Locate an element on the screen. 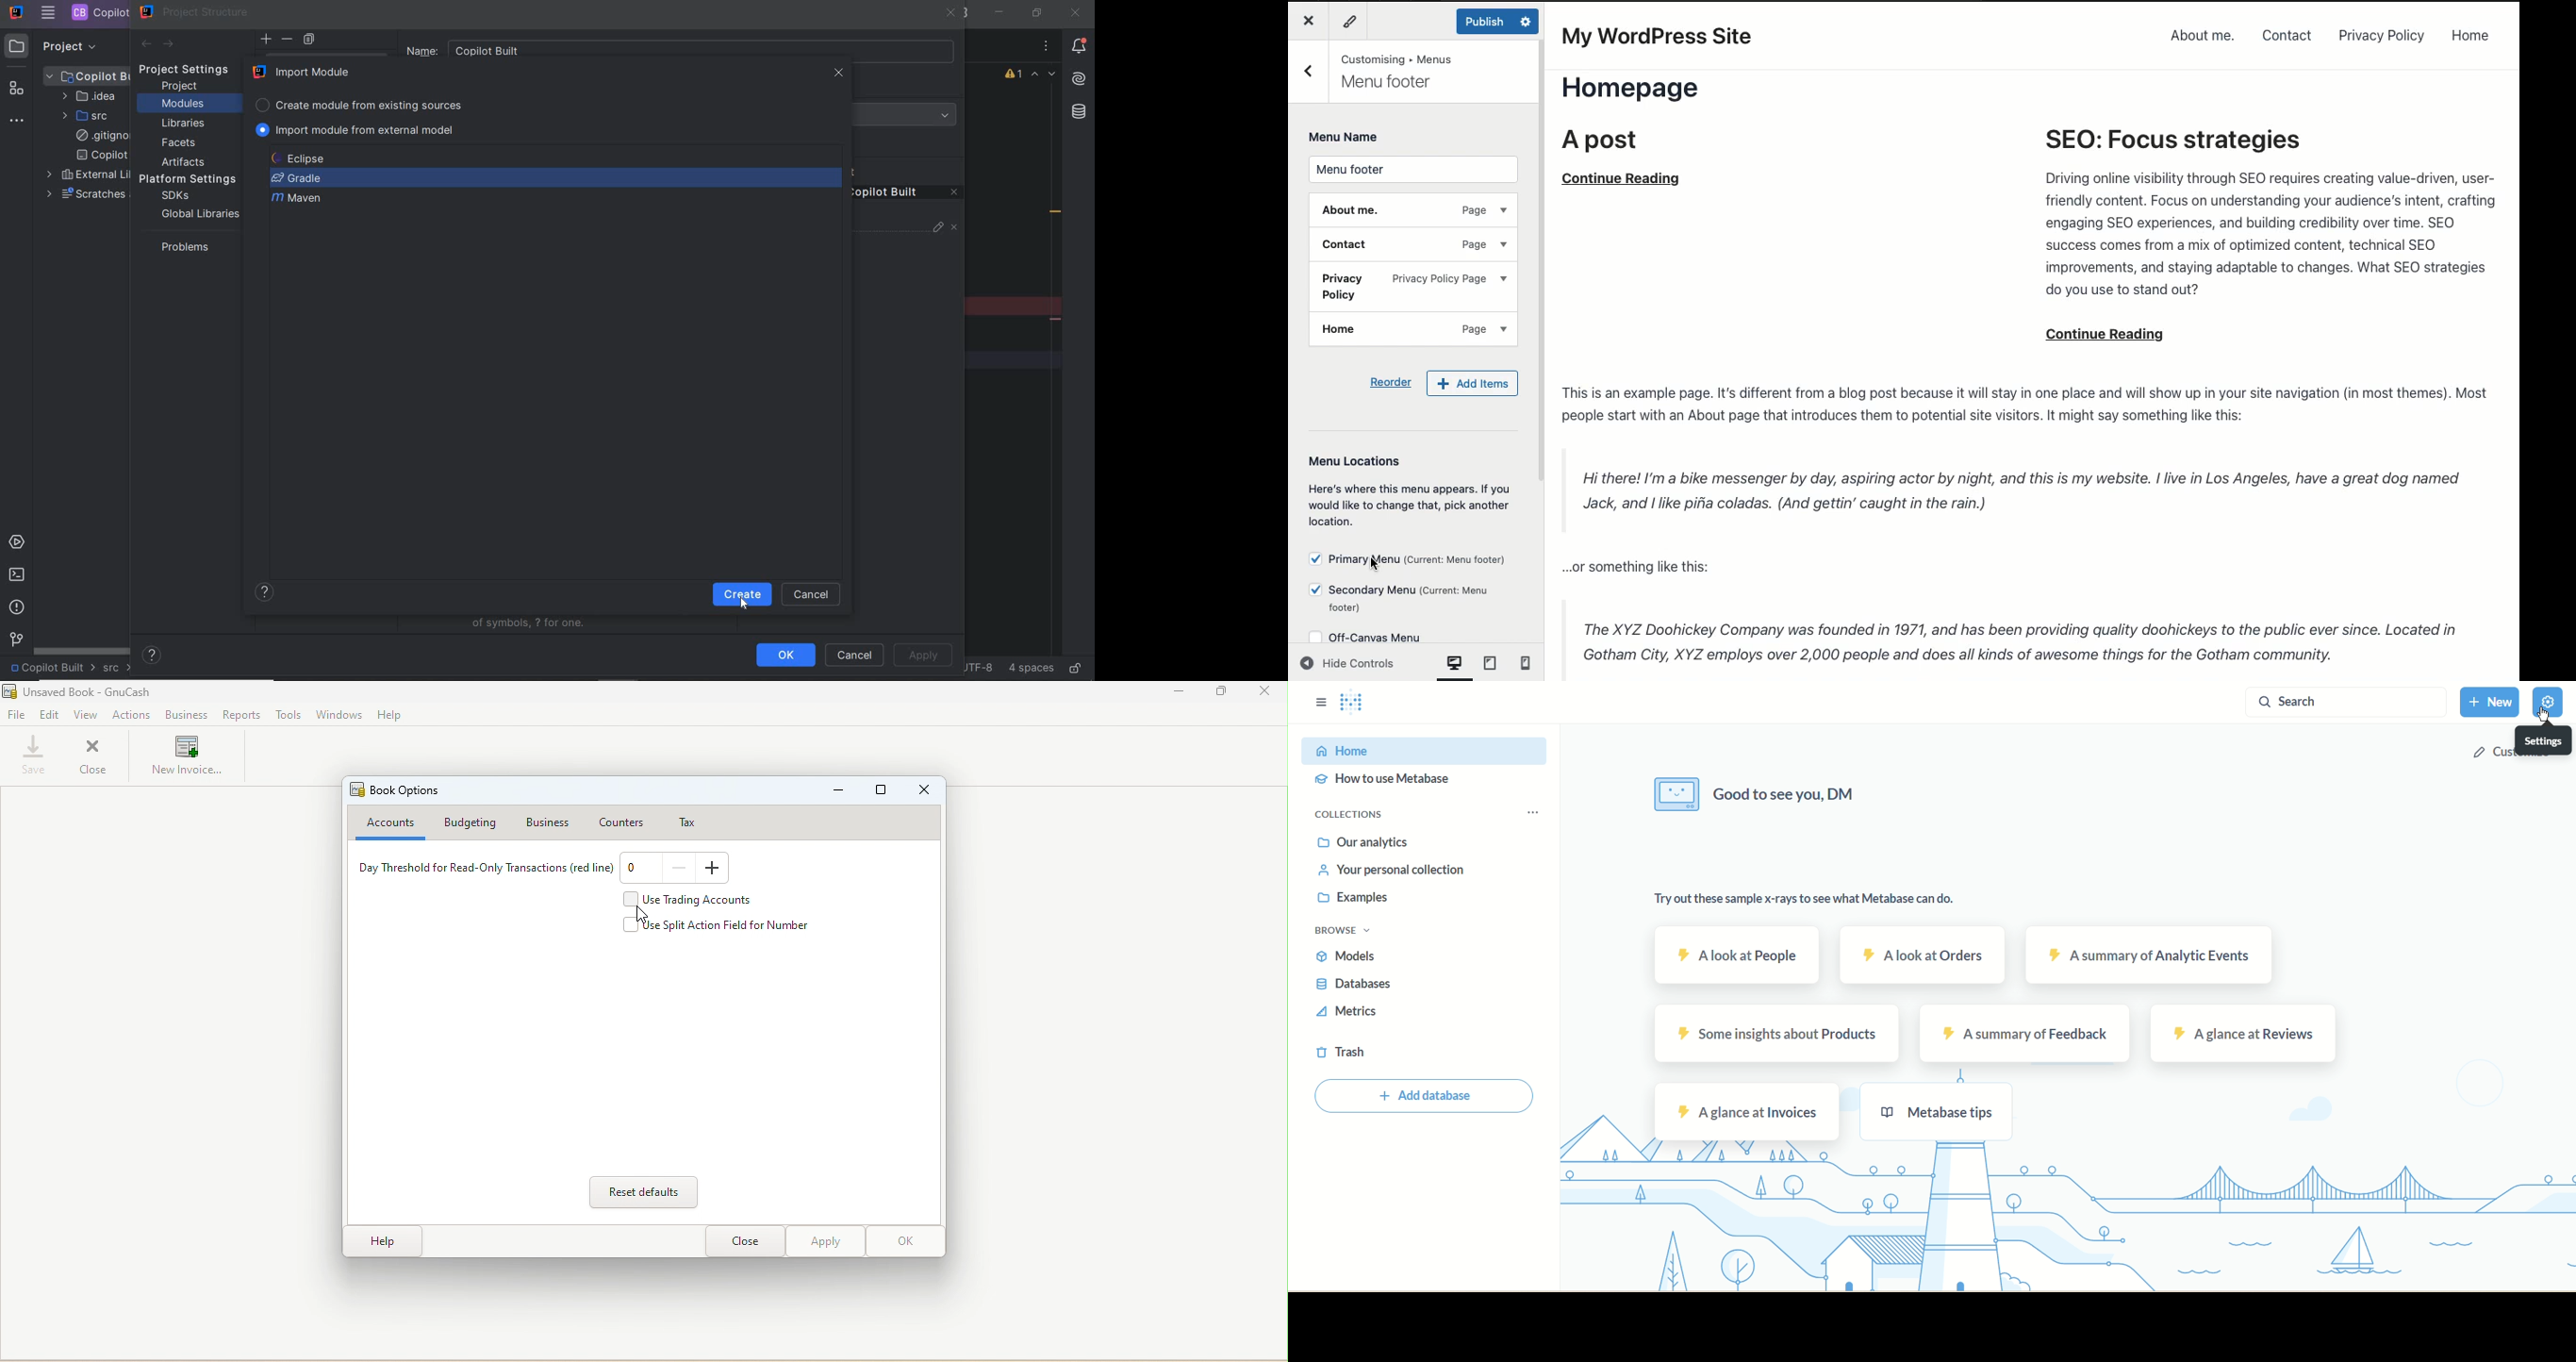  Try out these sample x-rays to see what Metabase can do. is located at coordinates (1805, 899).